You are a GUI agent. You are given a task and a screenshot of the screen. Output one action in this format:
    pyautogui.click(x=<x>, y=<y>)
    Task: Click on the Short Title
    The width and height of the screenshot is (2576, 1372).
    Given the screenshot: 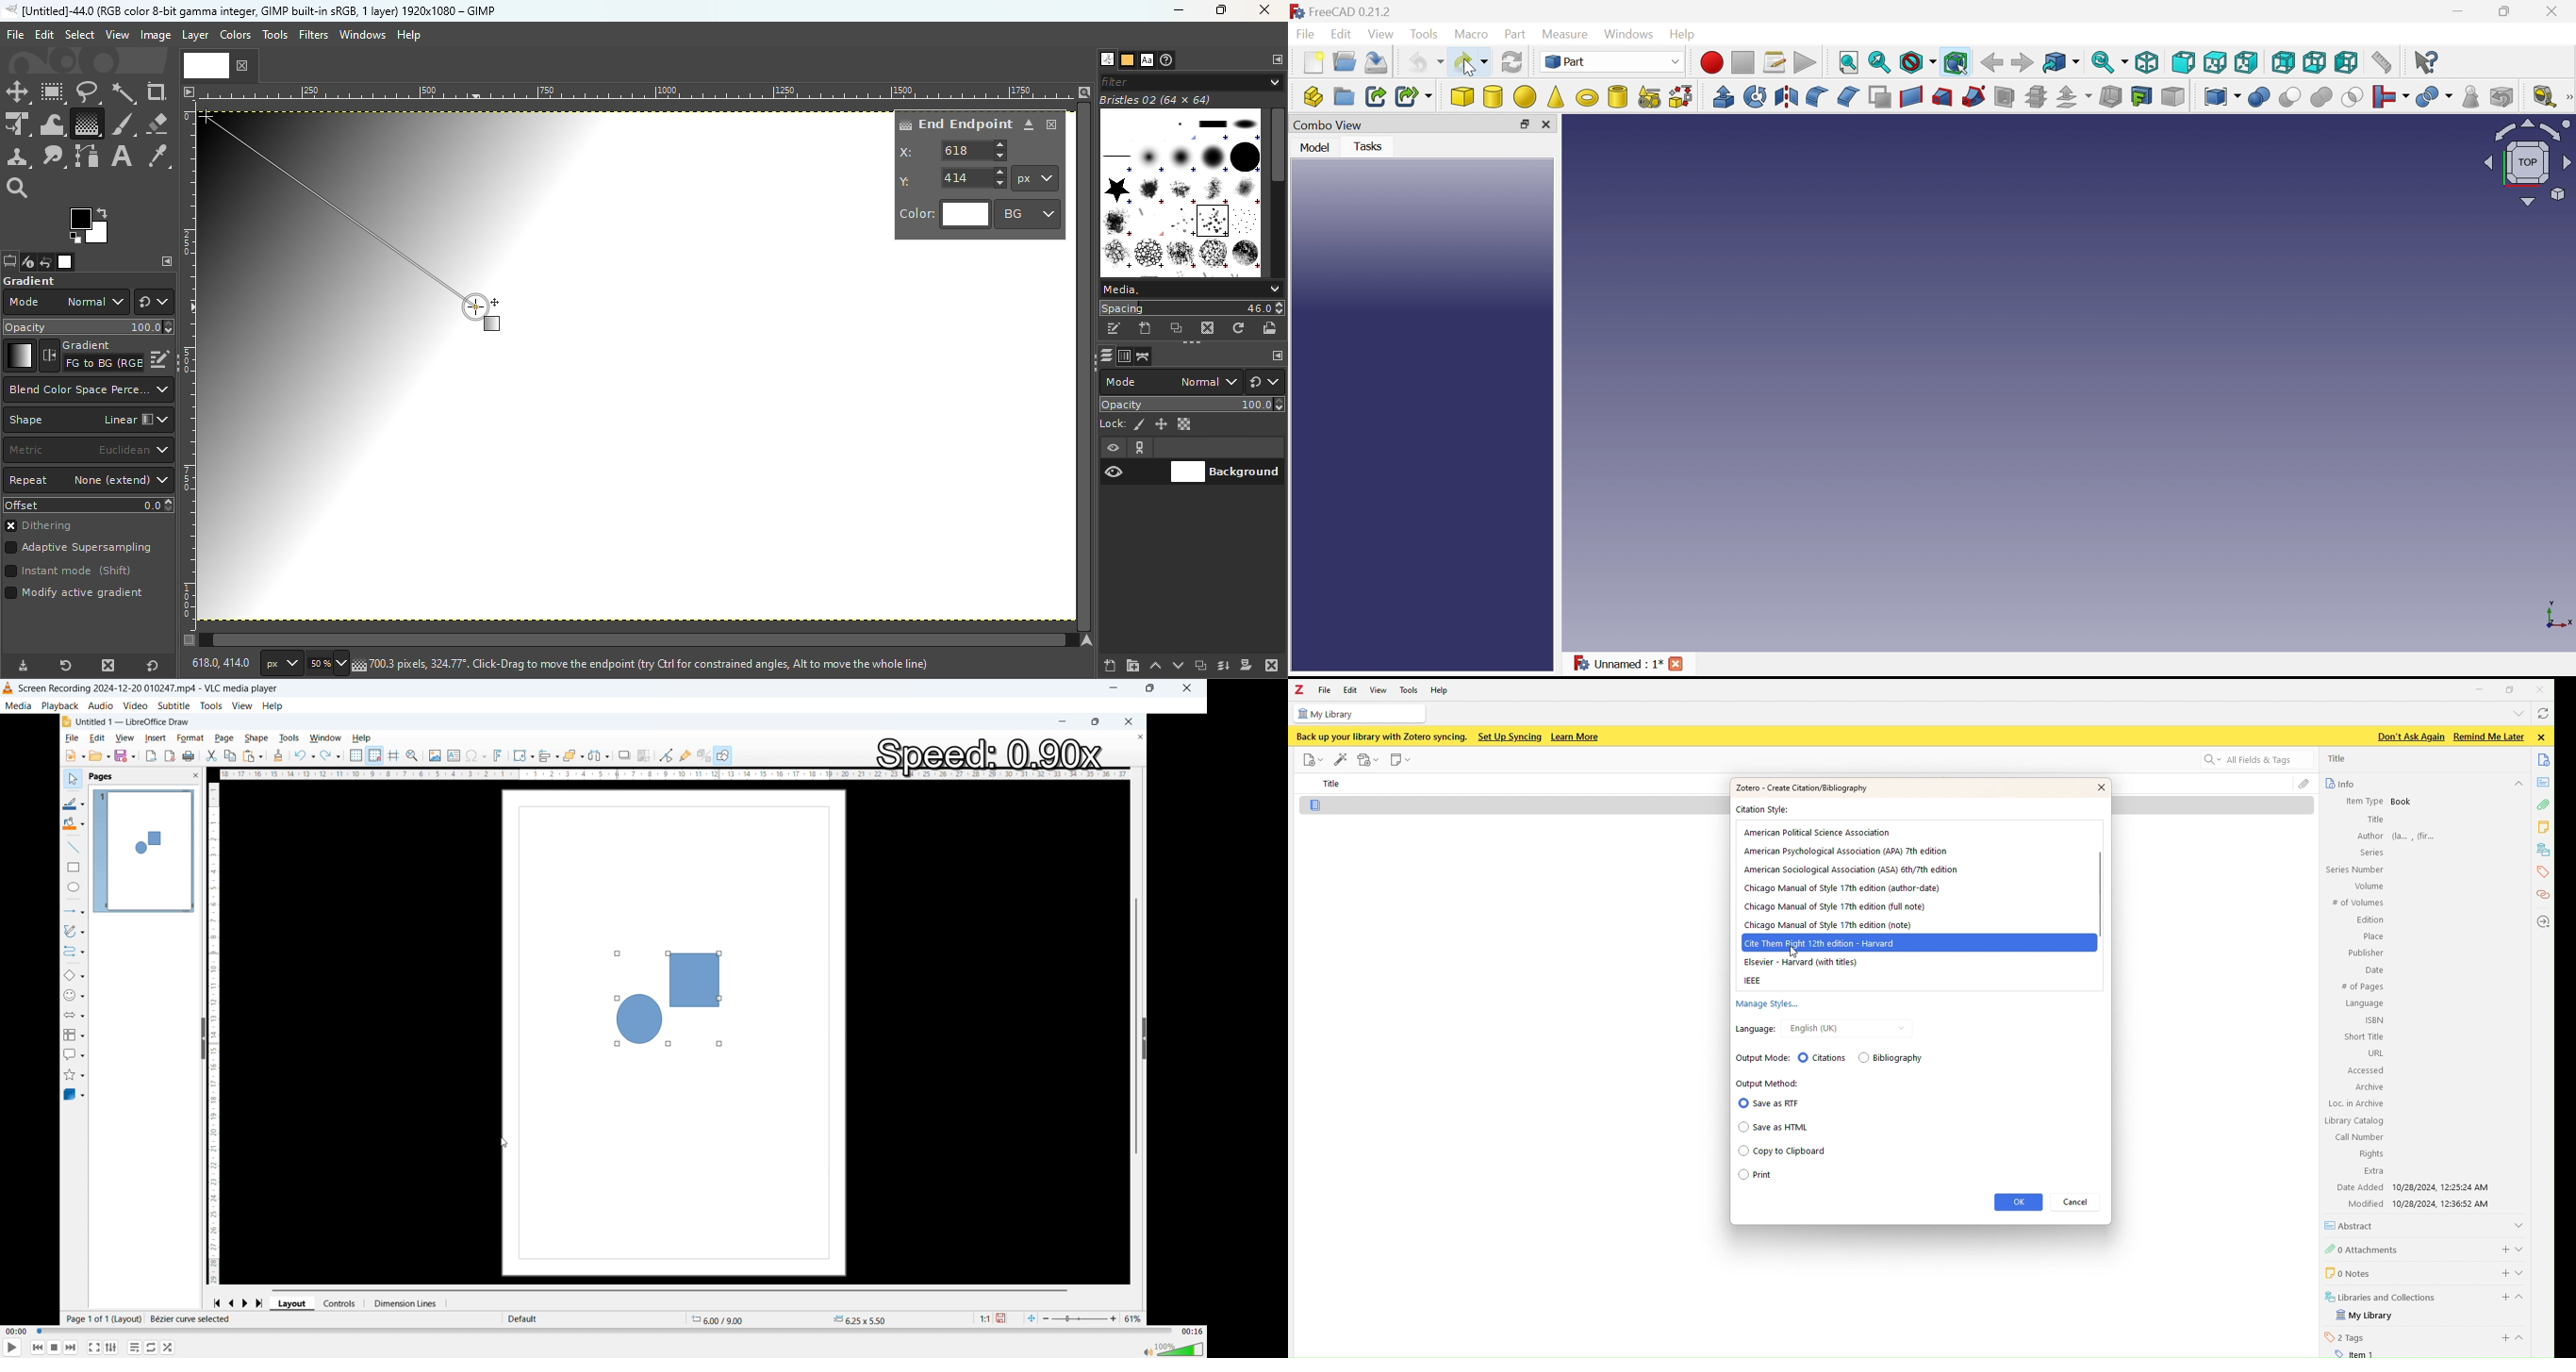 What is the action you would take?
    pyautogui.click(x=2365, y=1036)
    